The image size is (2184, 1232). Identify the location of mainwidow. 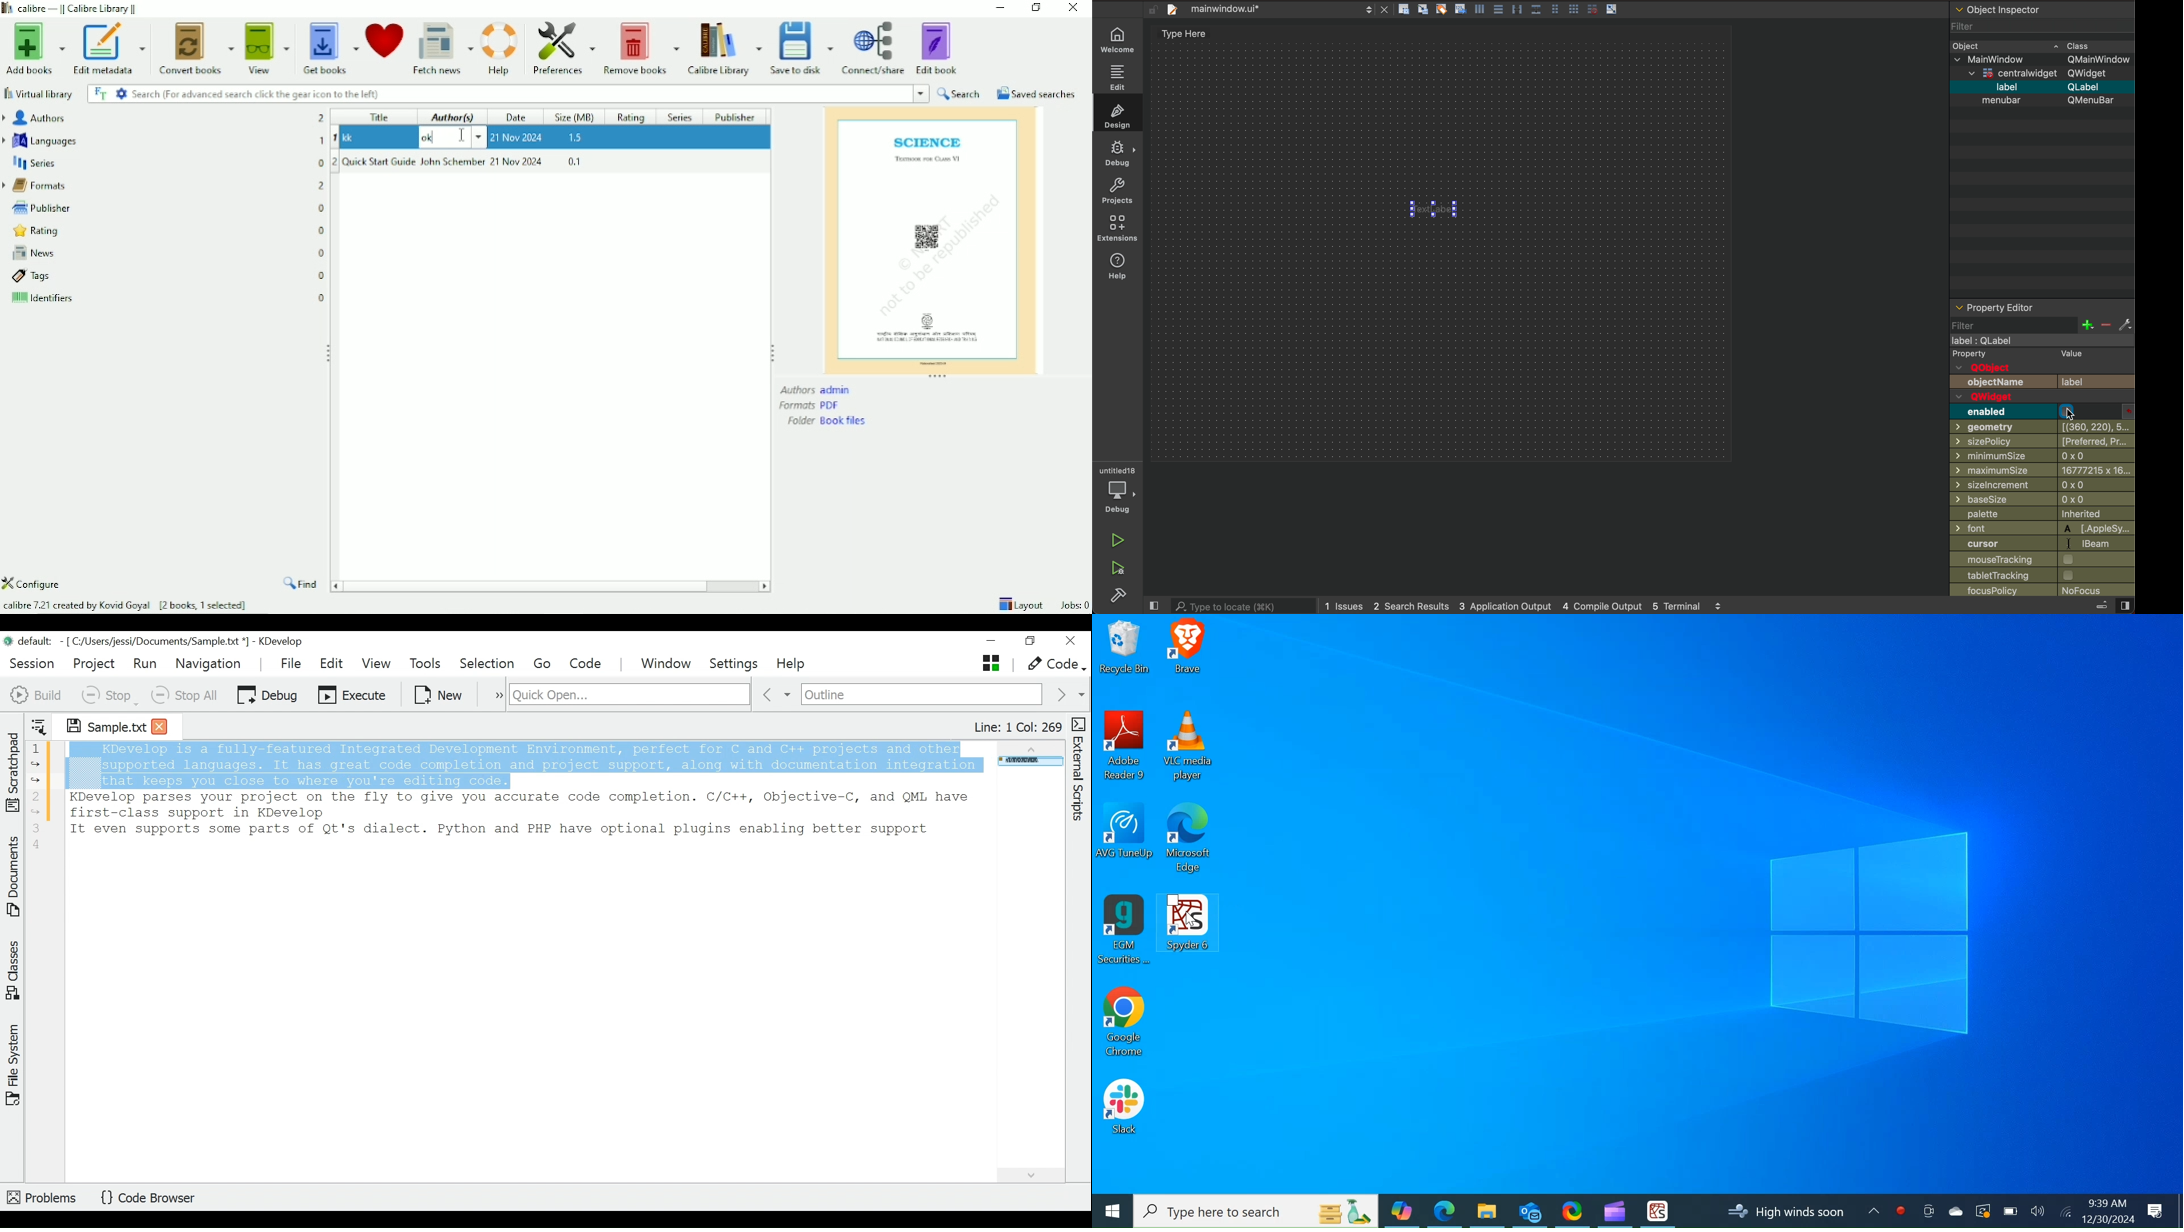
(1995, 59).